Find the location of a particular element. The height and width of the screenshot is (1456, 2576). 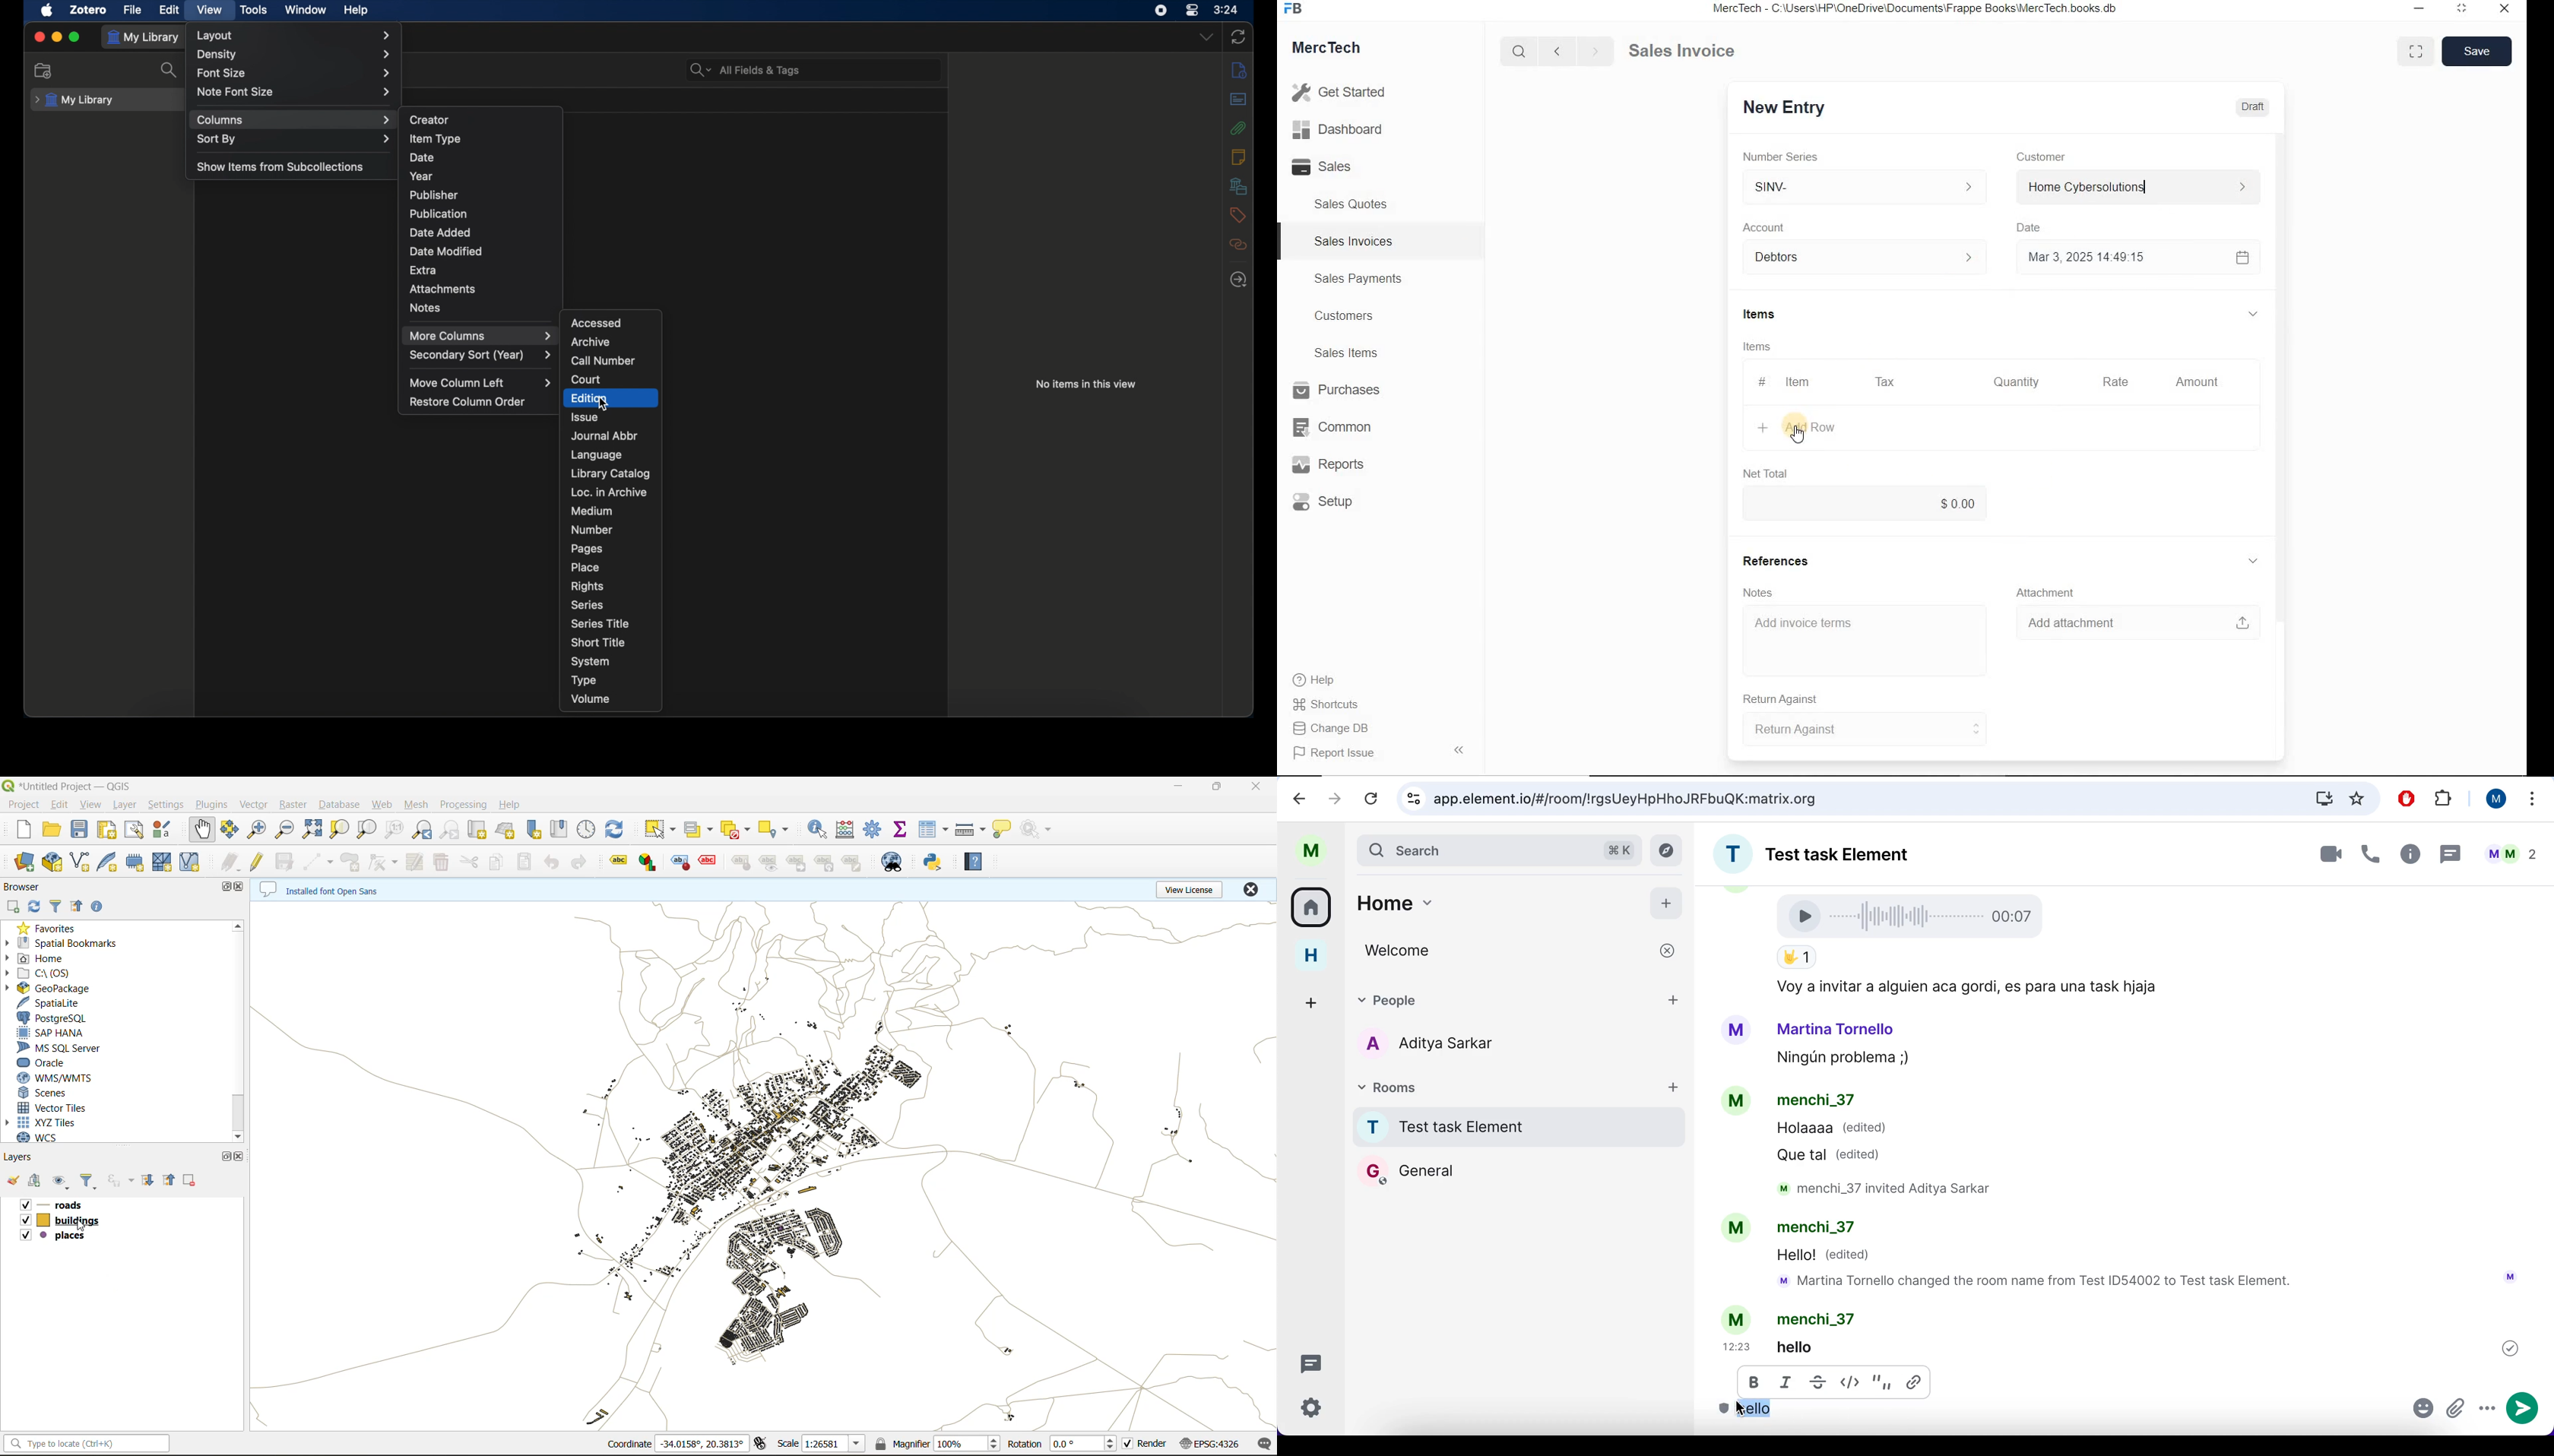

Notes is located at coordinates (1759, 593).